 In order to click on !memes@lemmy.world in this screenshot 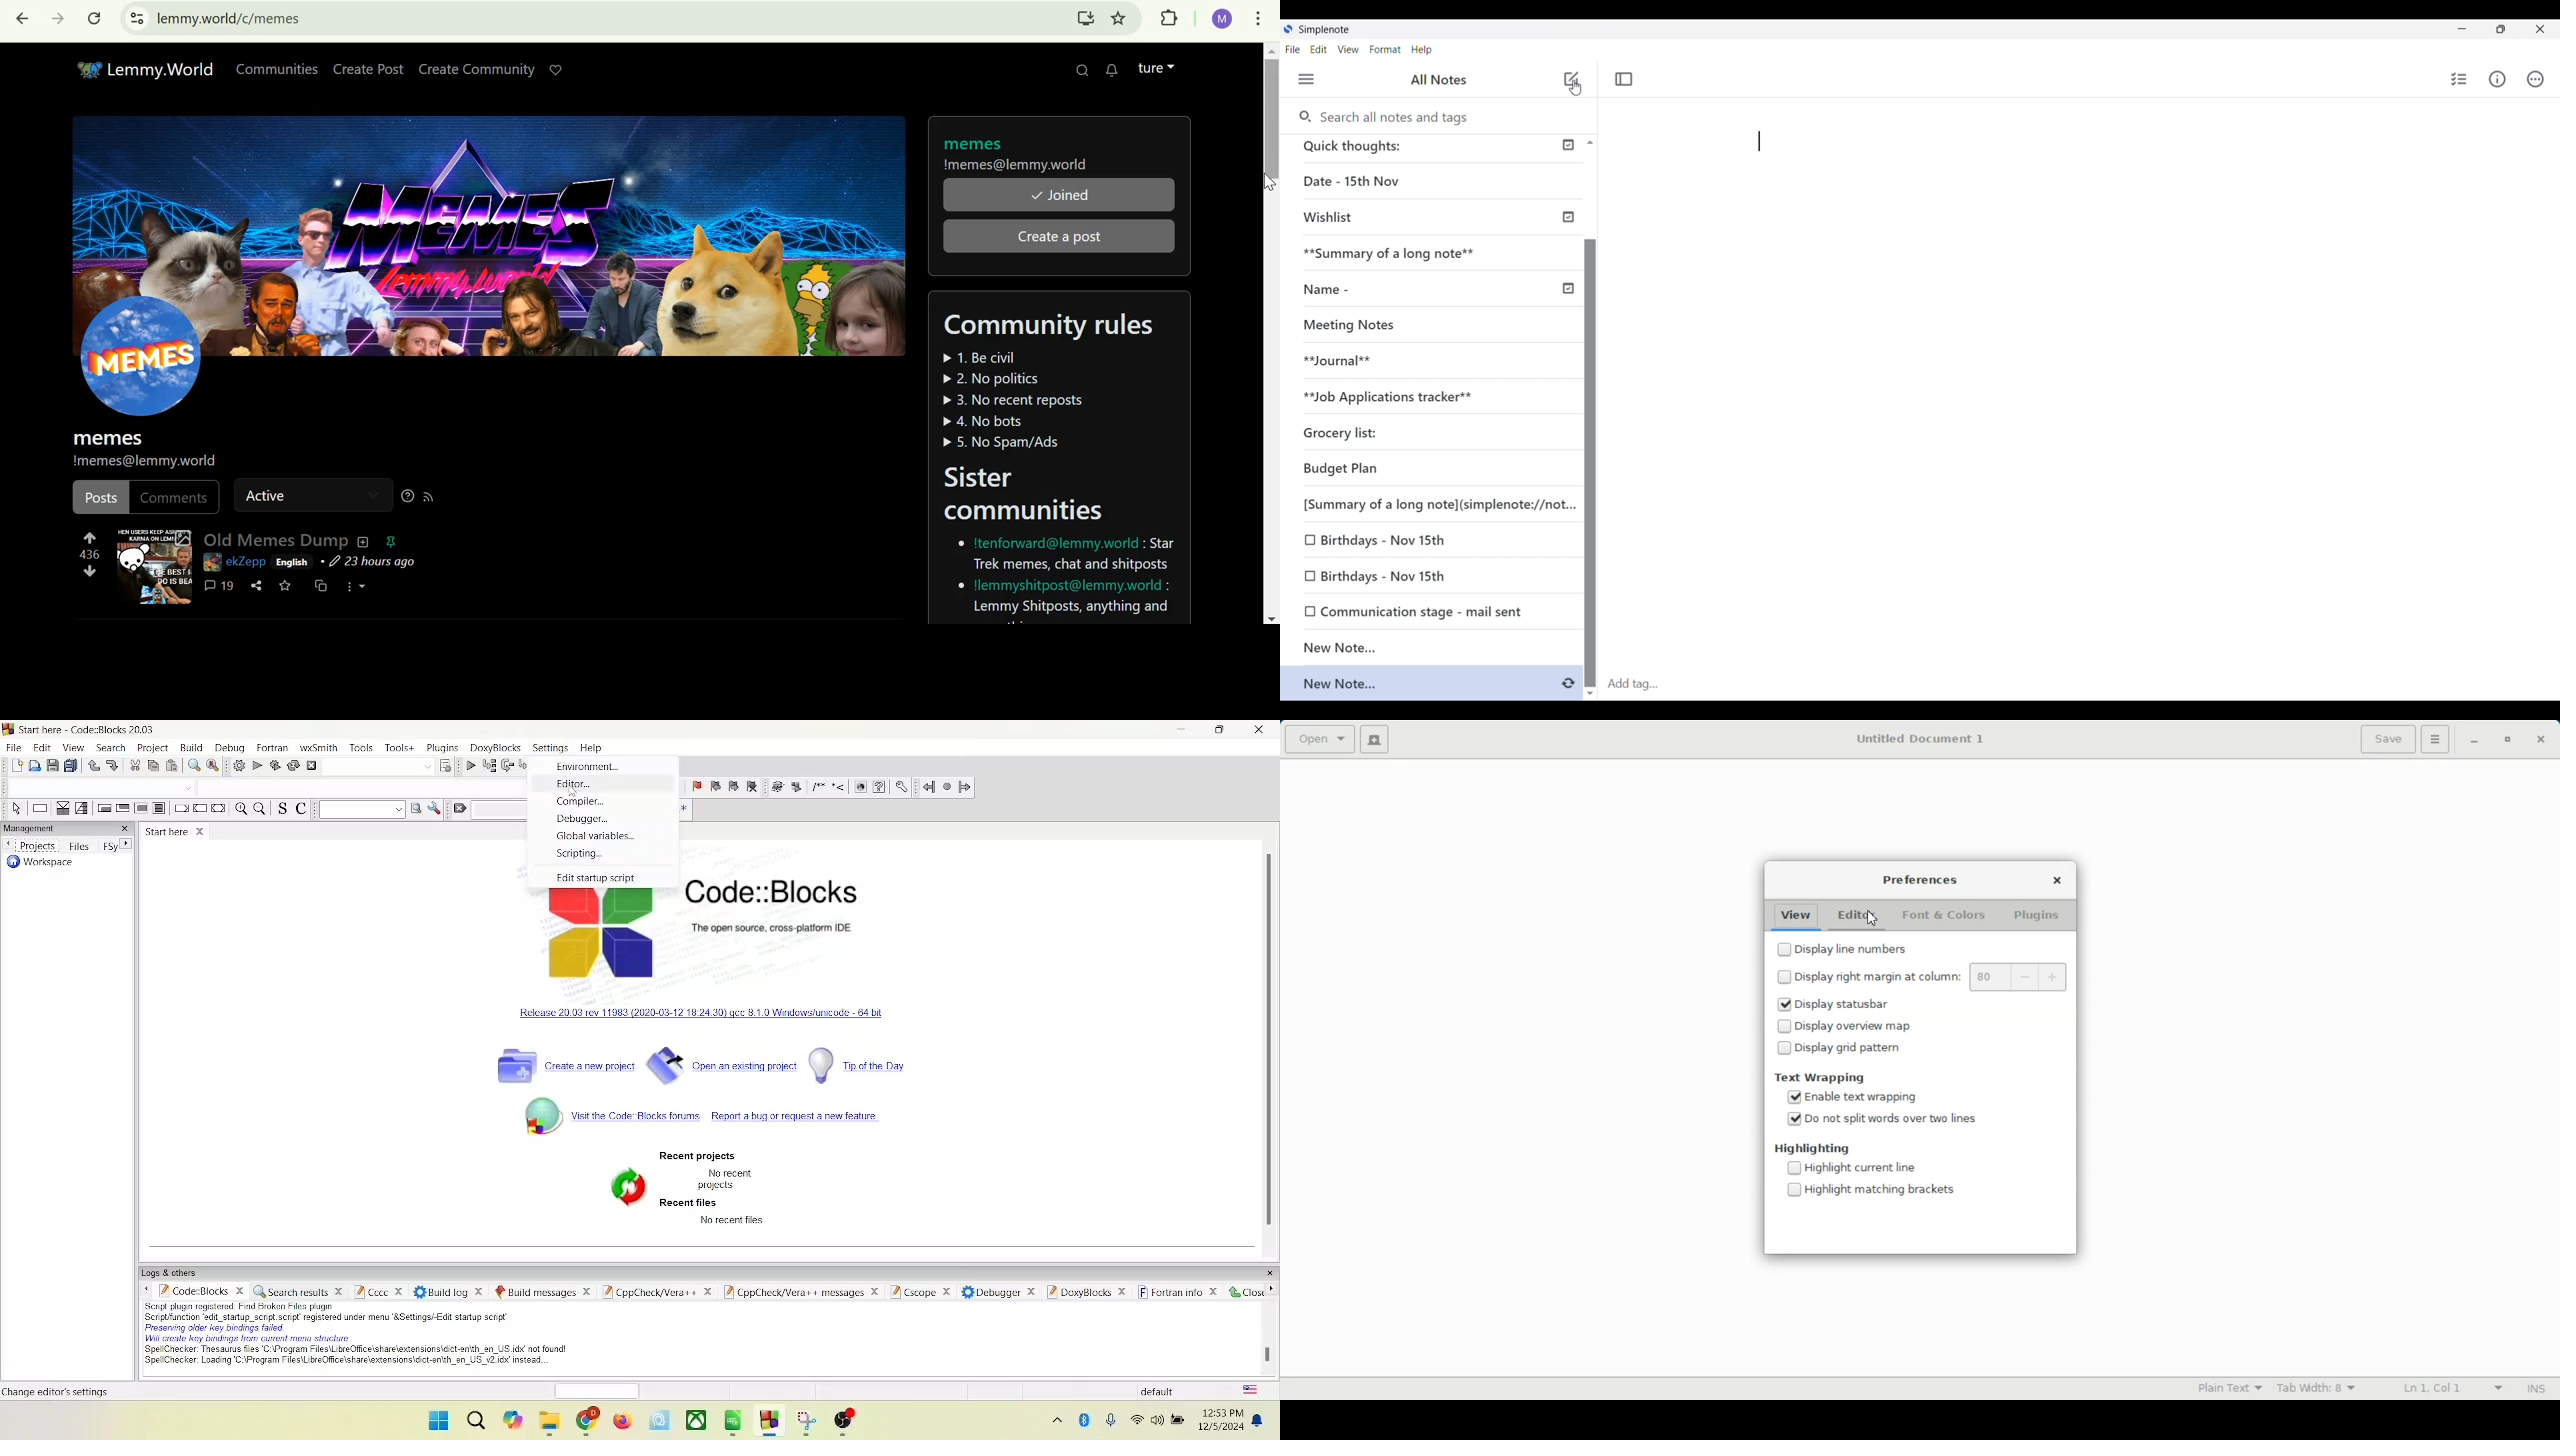, I will do `click(1016, 166)`.